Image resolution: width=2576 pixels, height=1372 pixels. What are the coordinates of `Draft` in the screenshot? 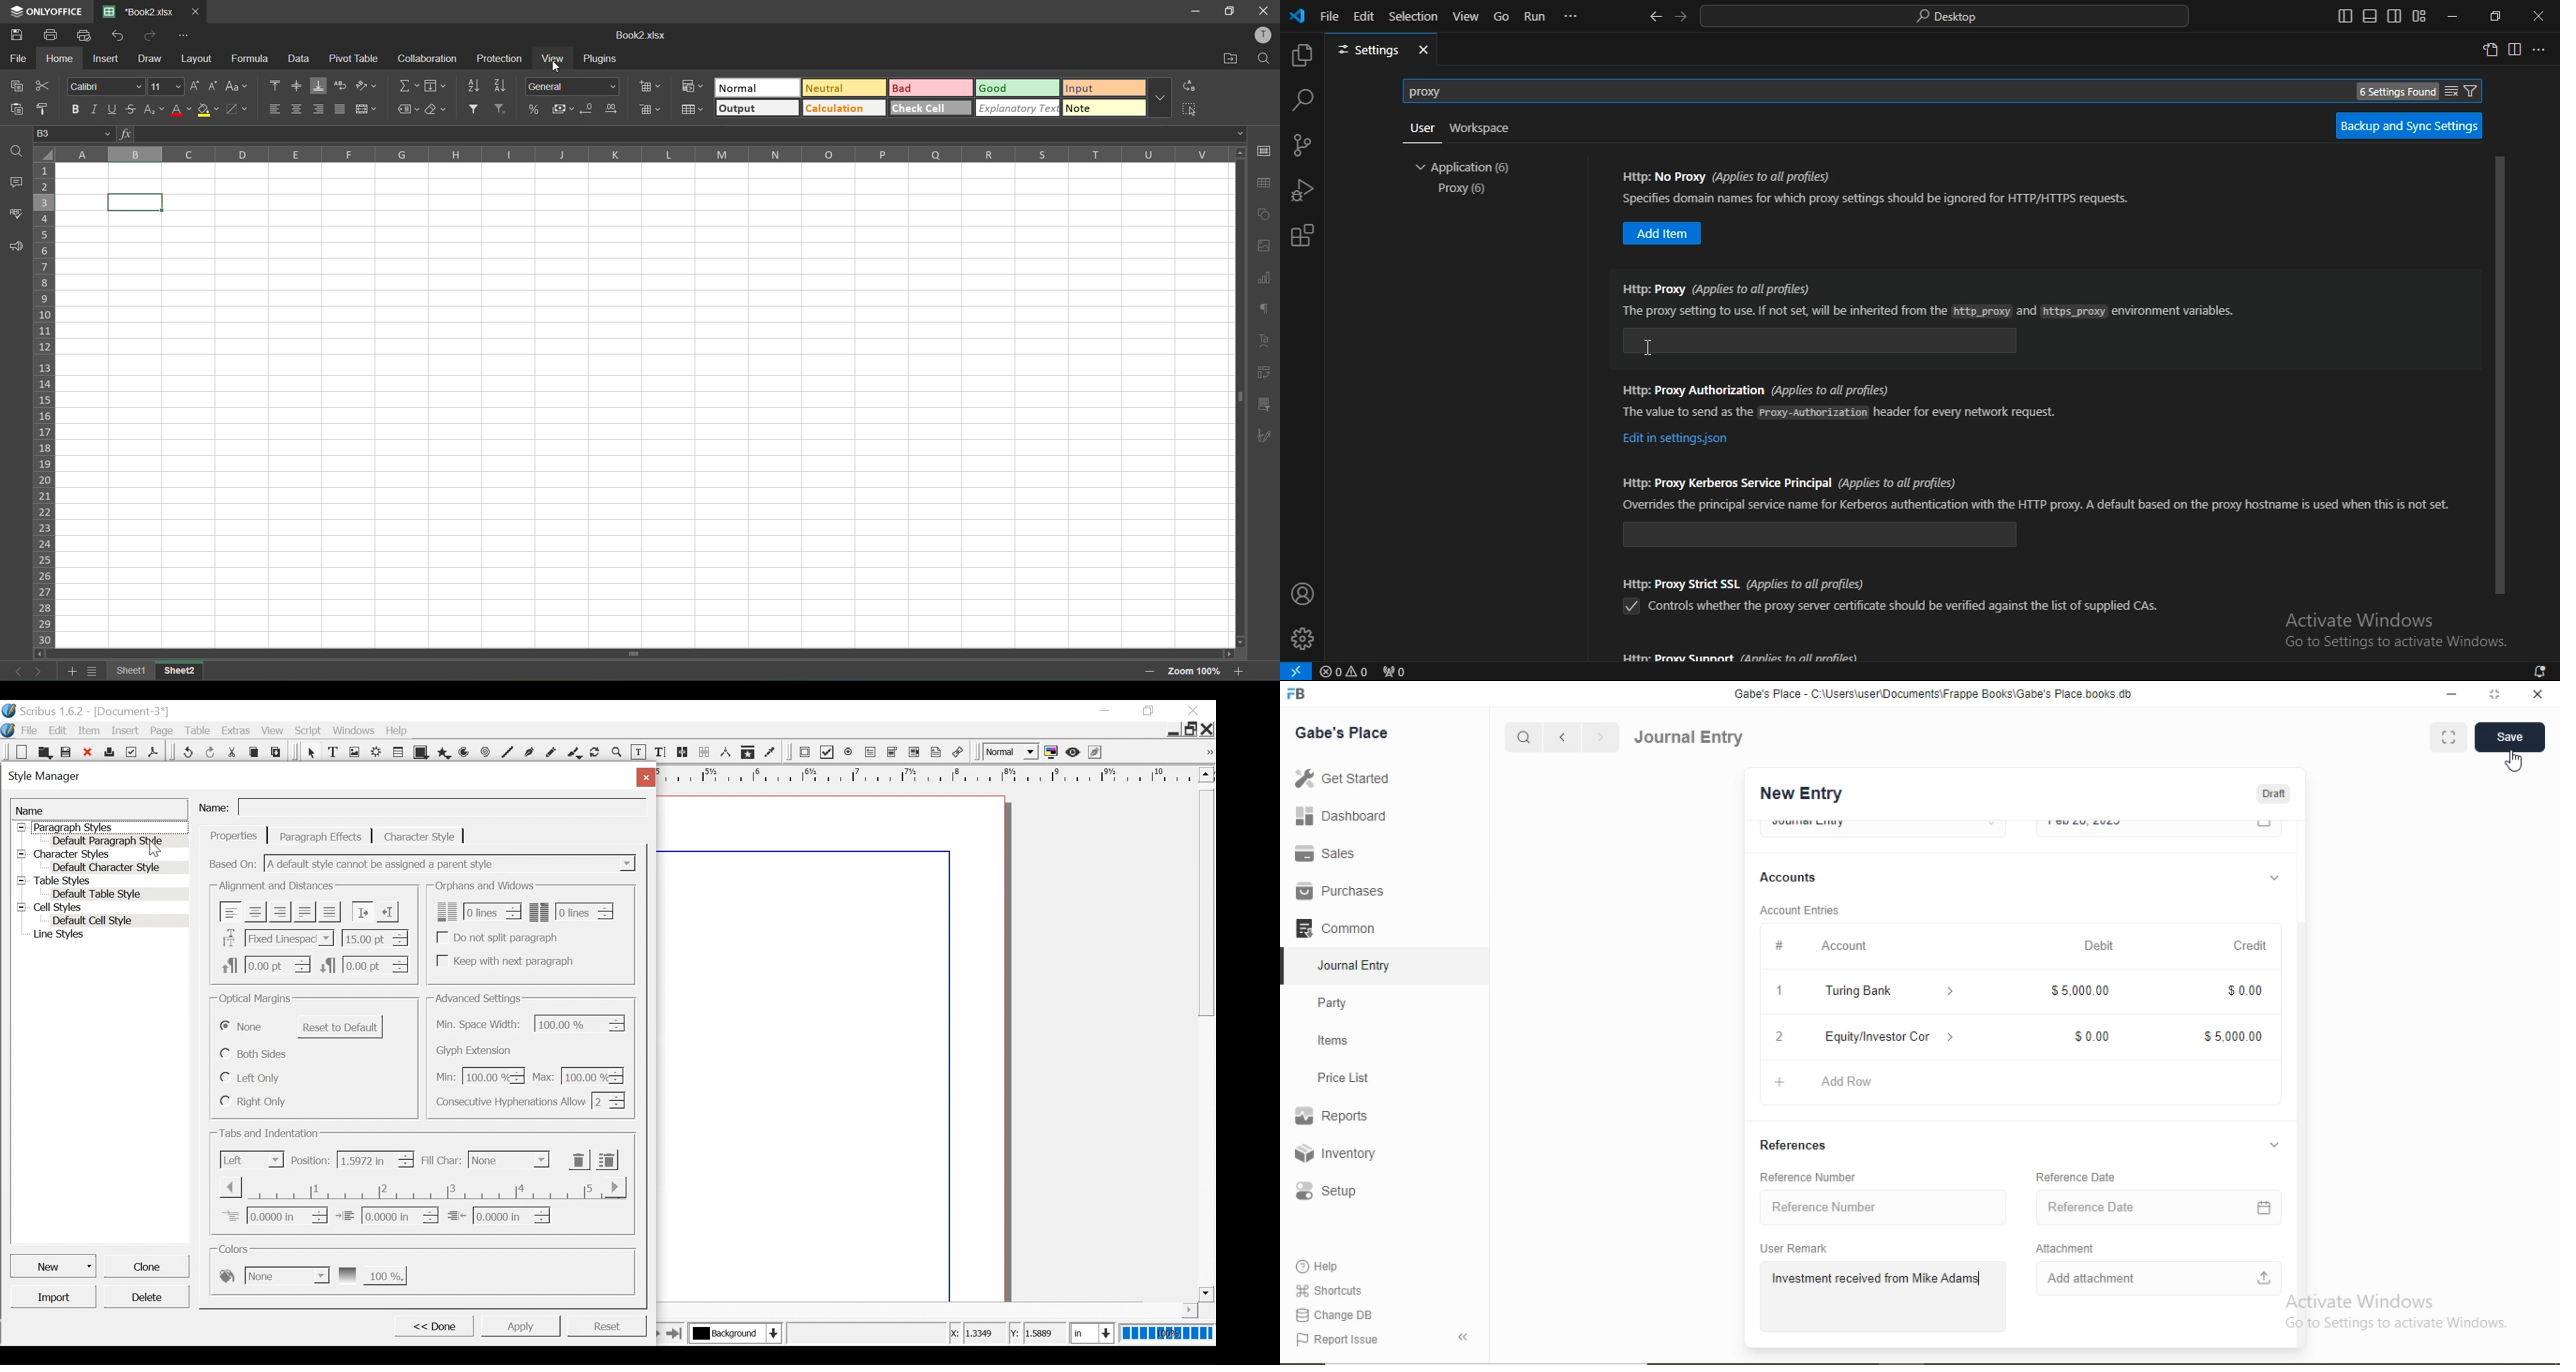 It's located at (2273, 795).